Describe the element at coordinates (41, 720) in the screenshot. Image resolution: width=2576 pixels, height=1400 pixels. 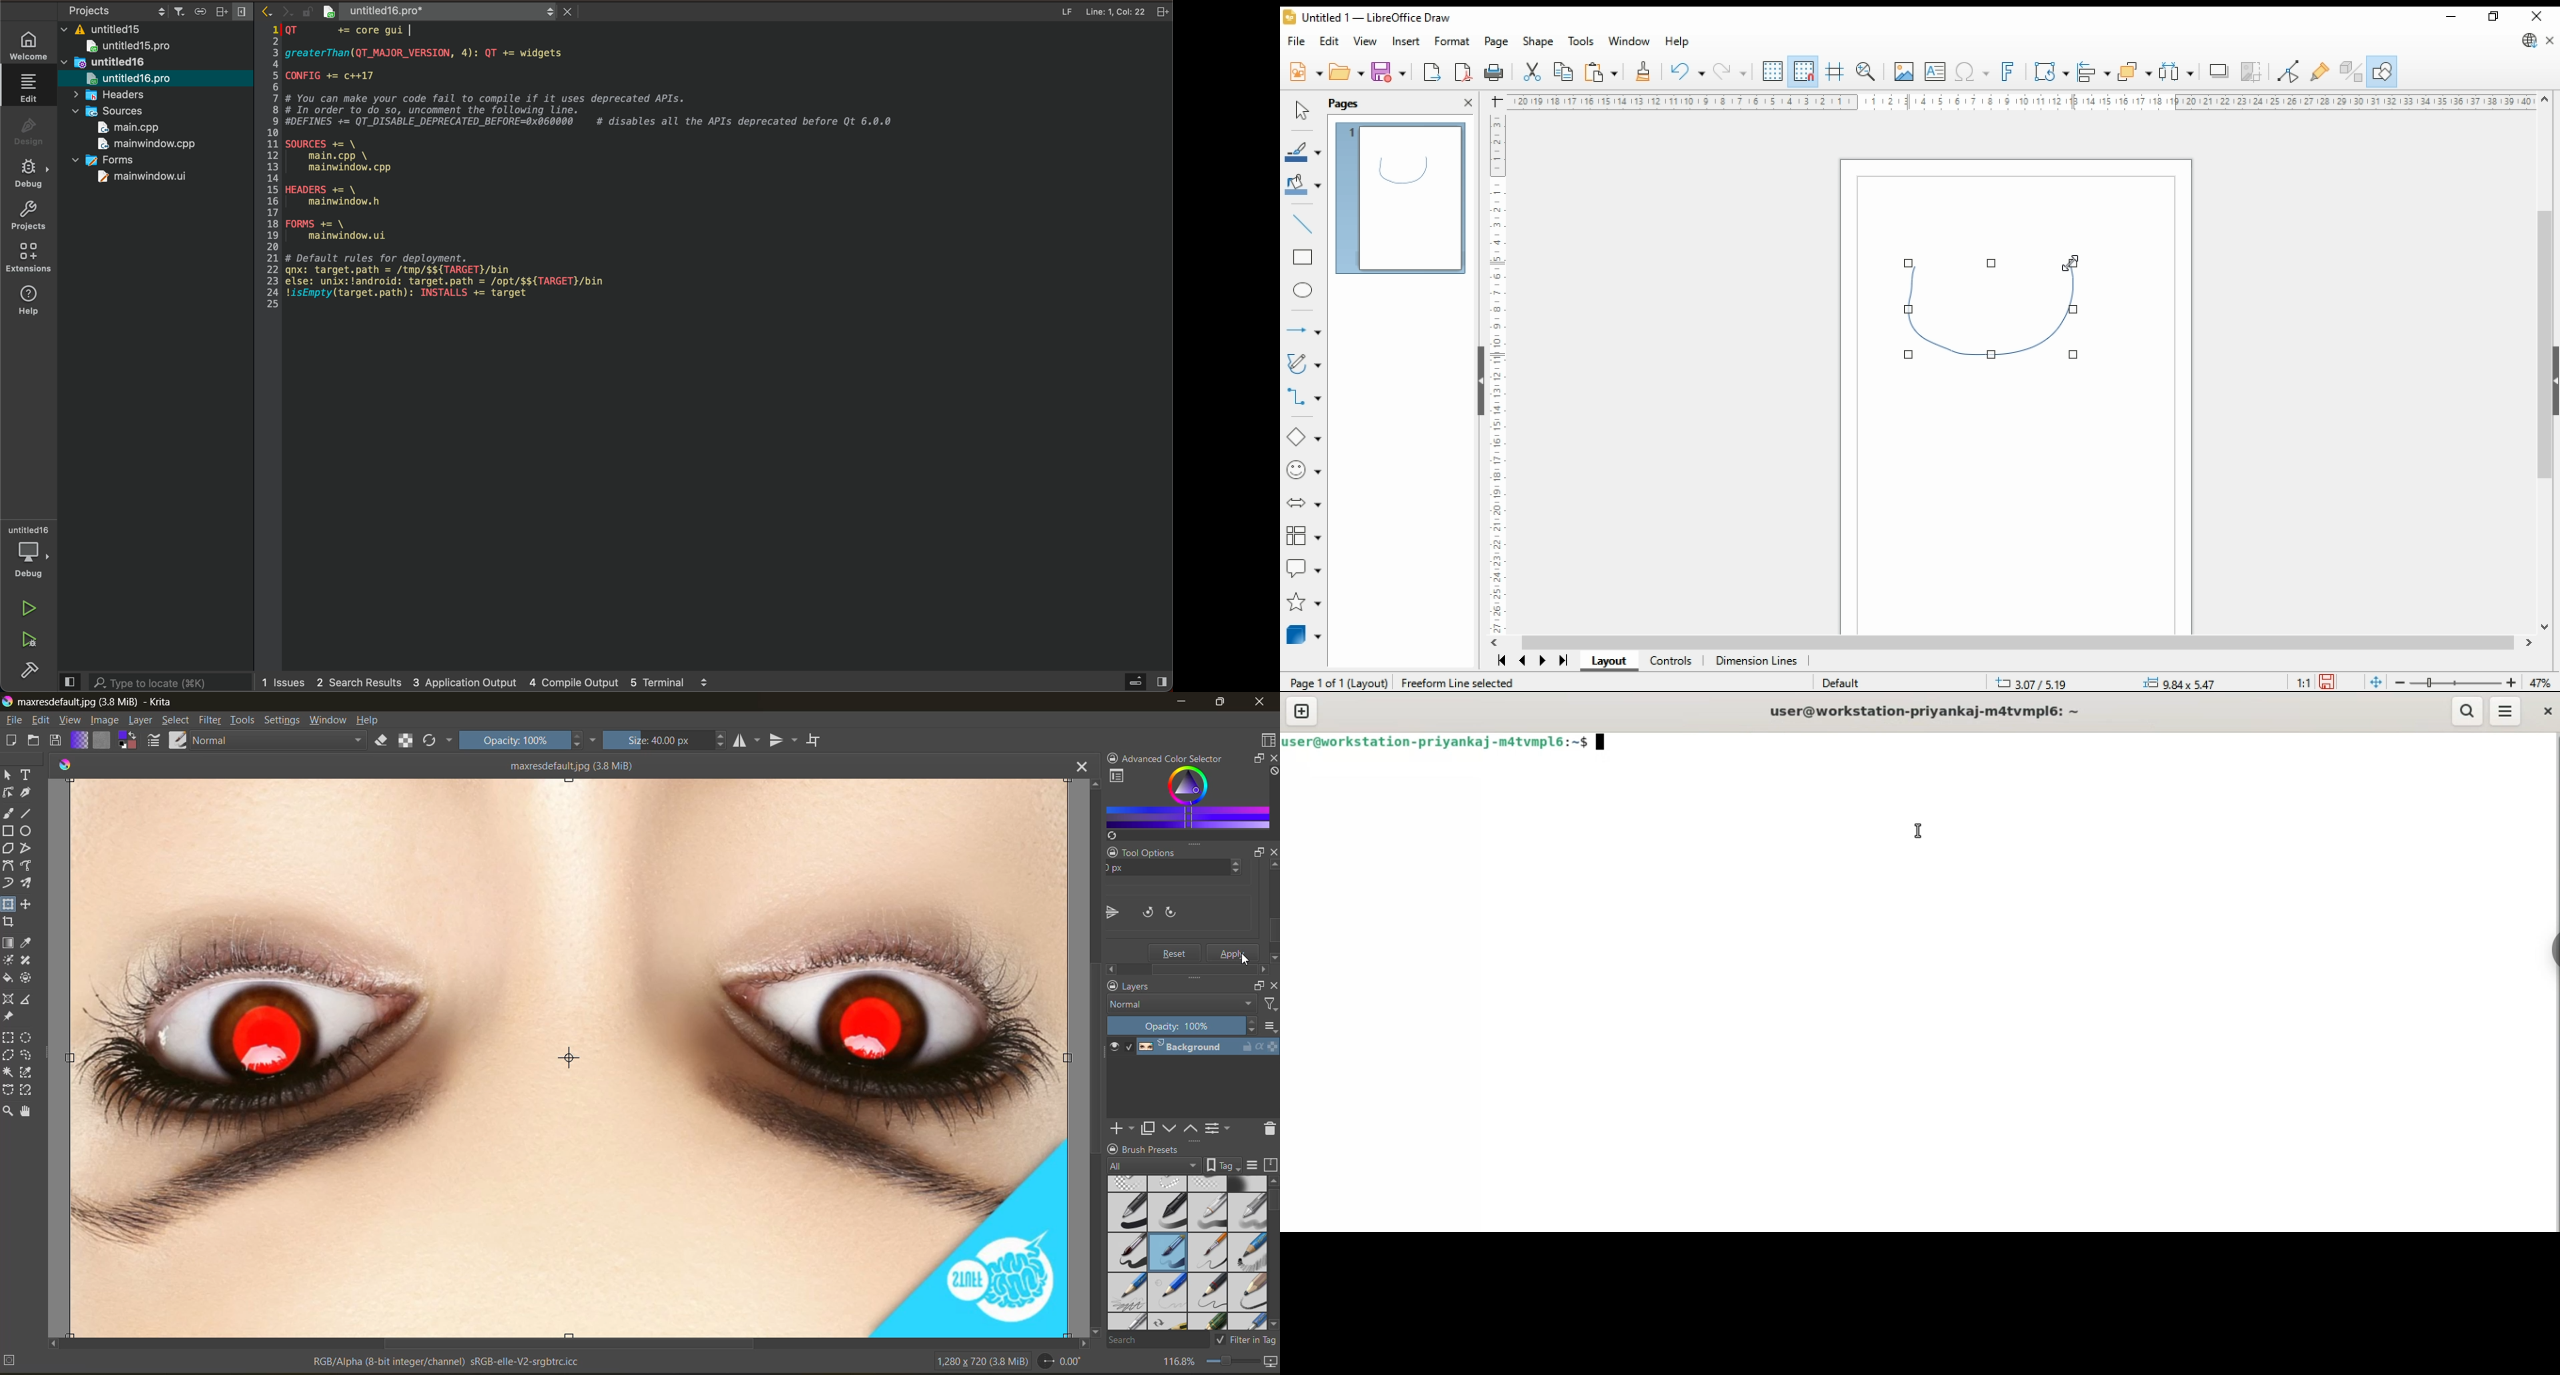
I see `edit` at that location.